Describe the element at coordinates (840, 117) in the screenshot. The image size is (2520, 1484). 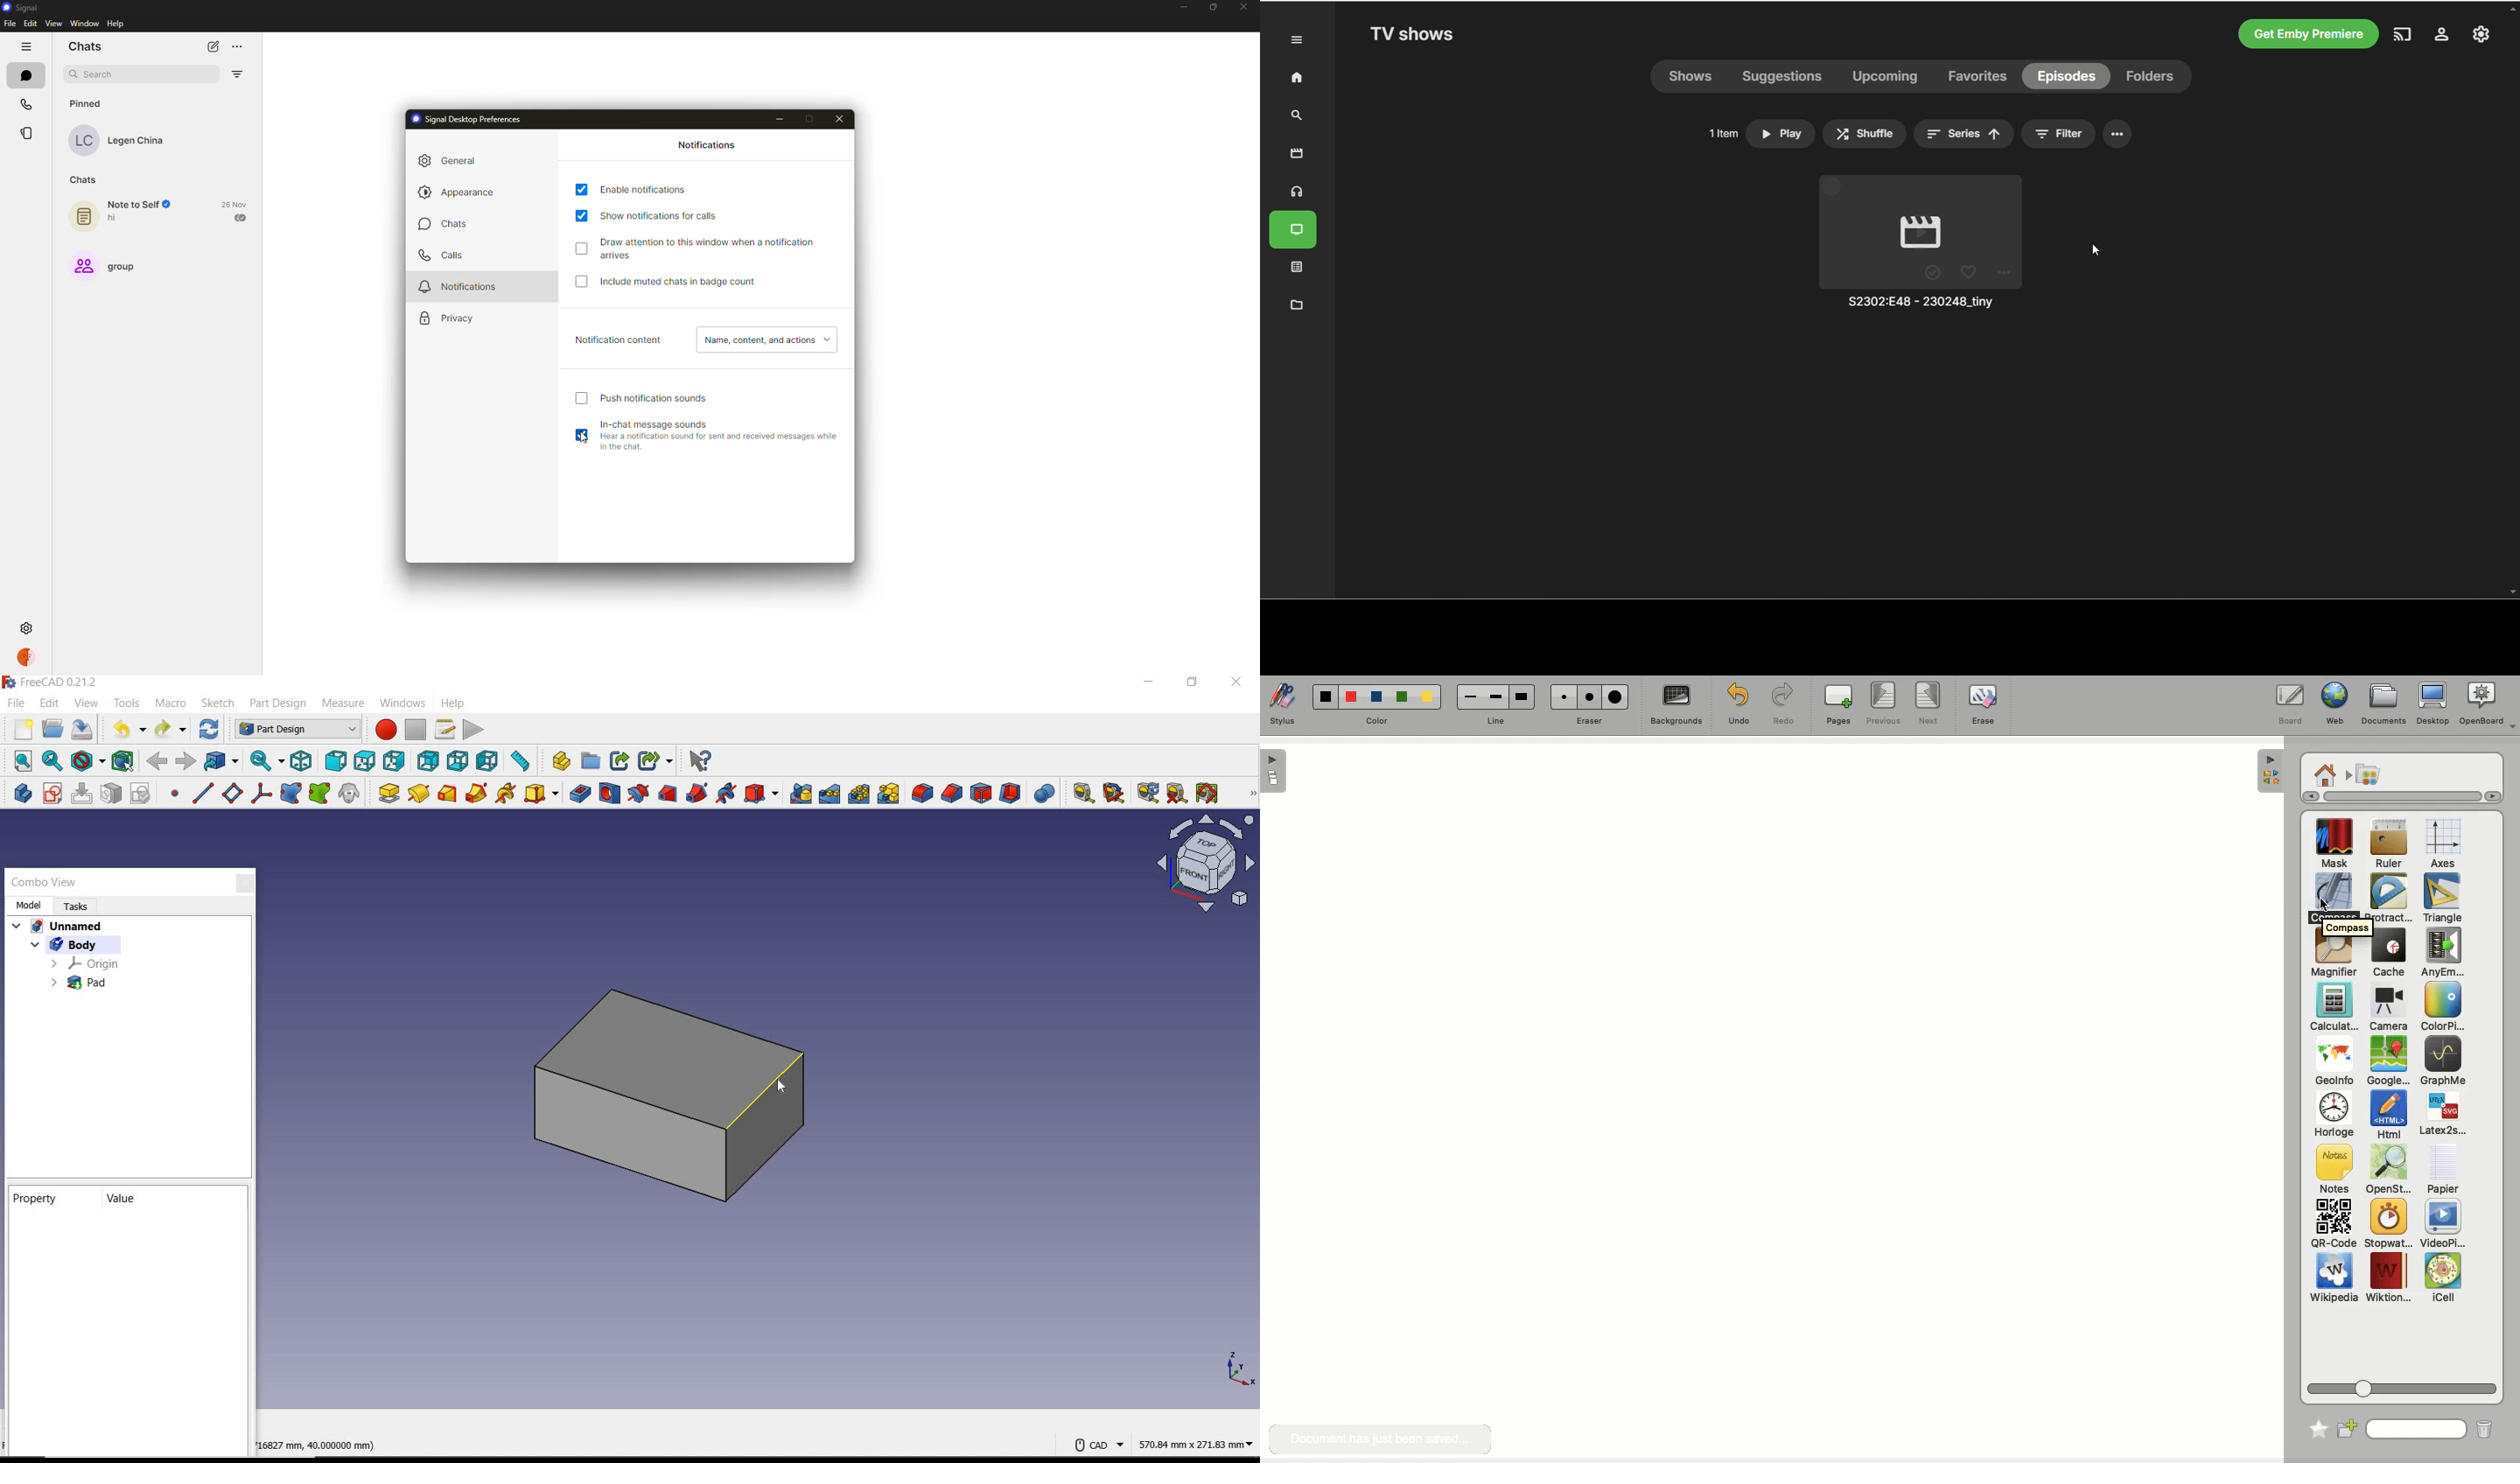
I see `close` at that location.